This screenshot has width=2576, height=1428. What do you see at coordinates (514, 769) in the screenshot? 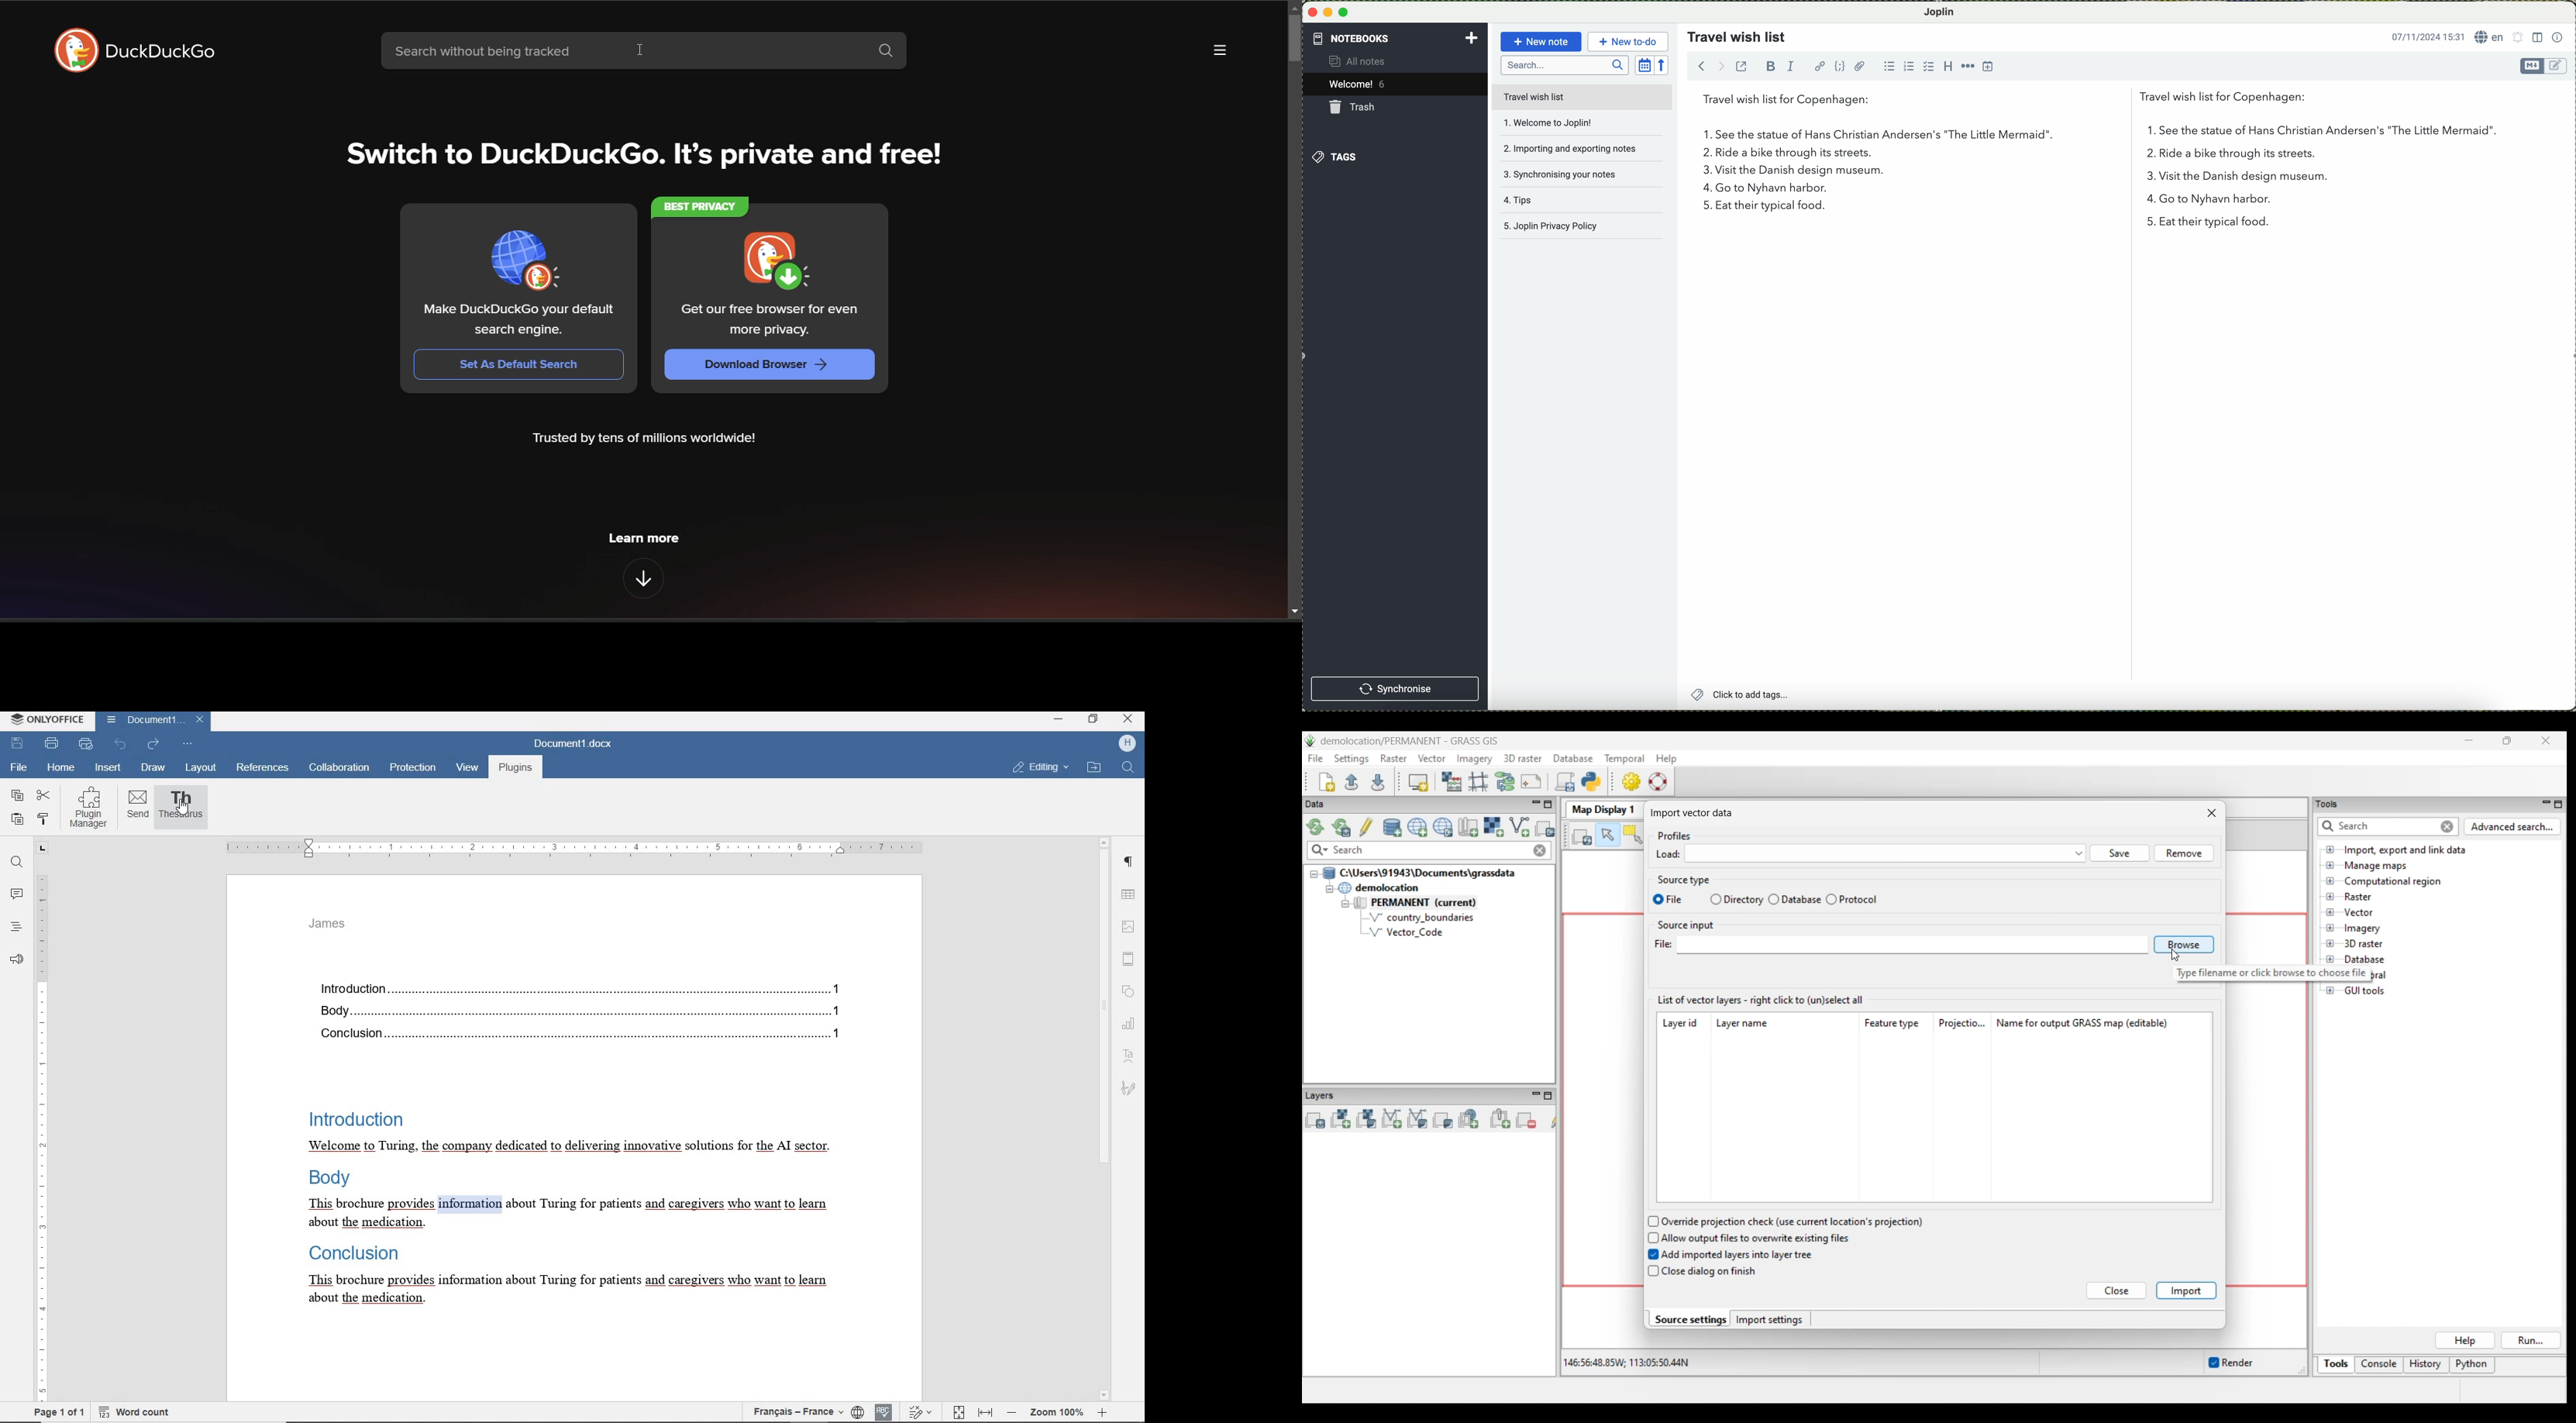
I see `PLUGINS` at bounding box center [514, 769].